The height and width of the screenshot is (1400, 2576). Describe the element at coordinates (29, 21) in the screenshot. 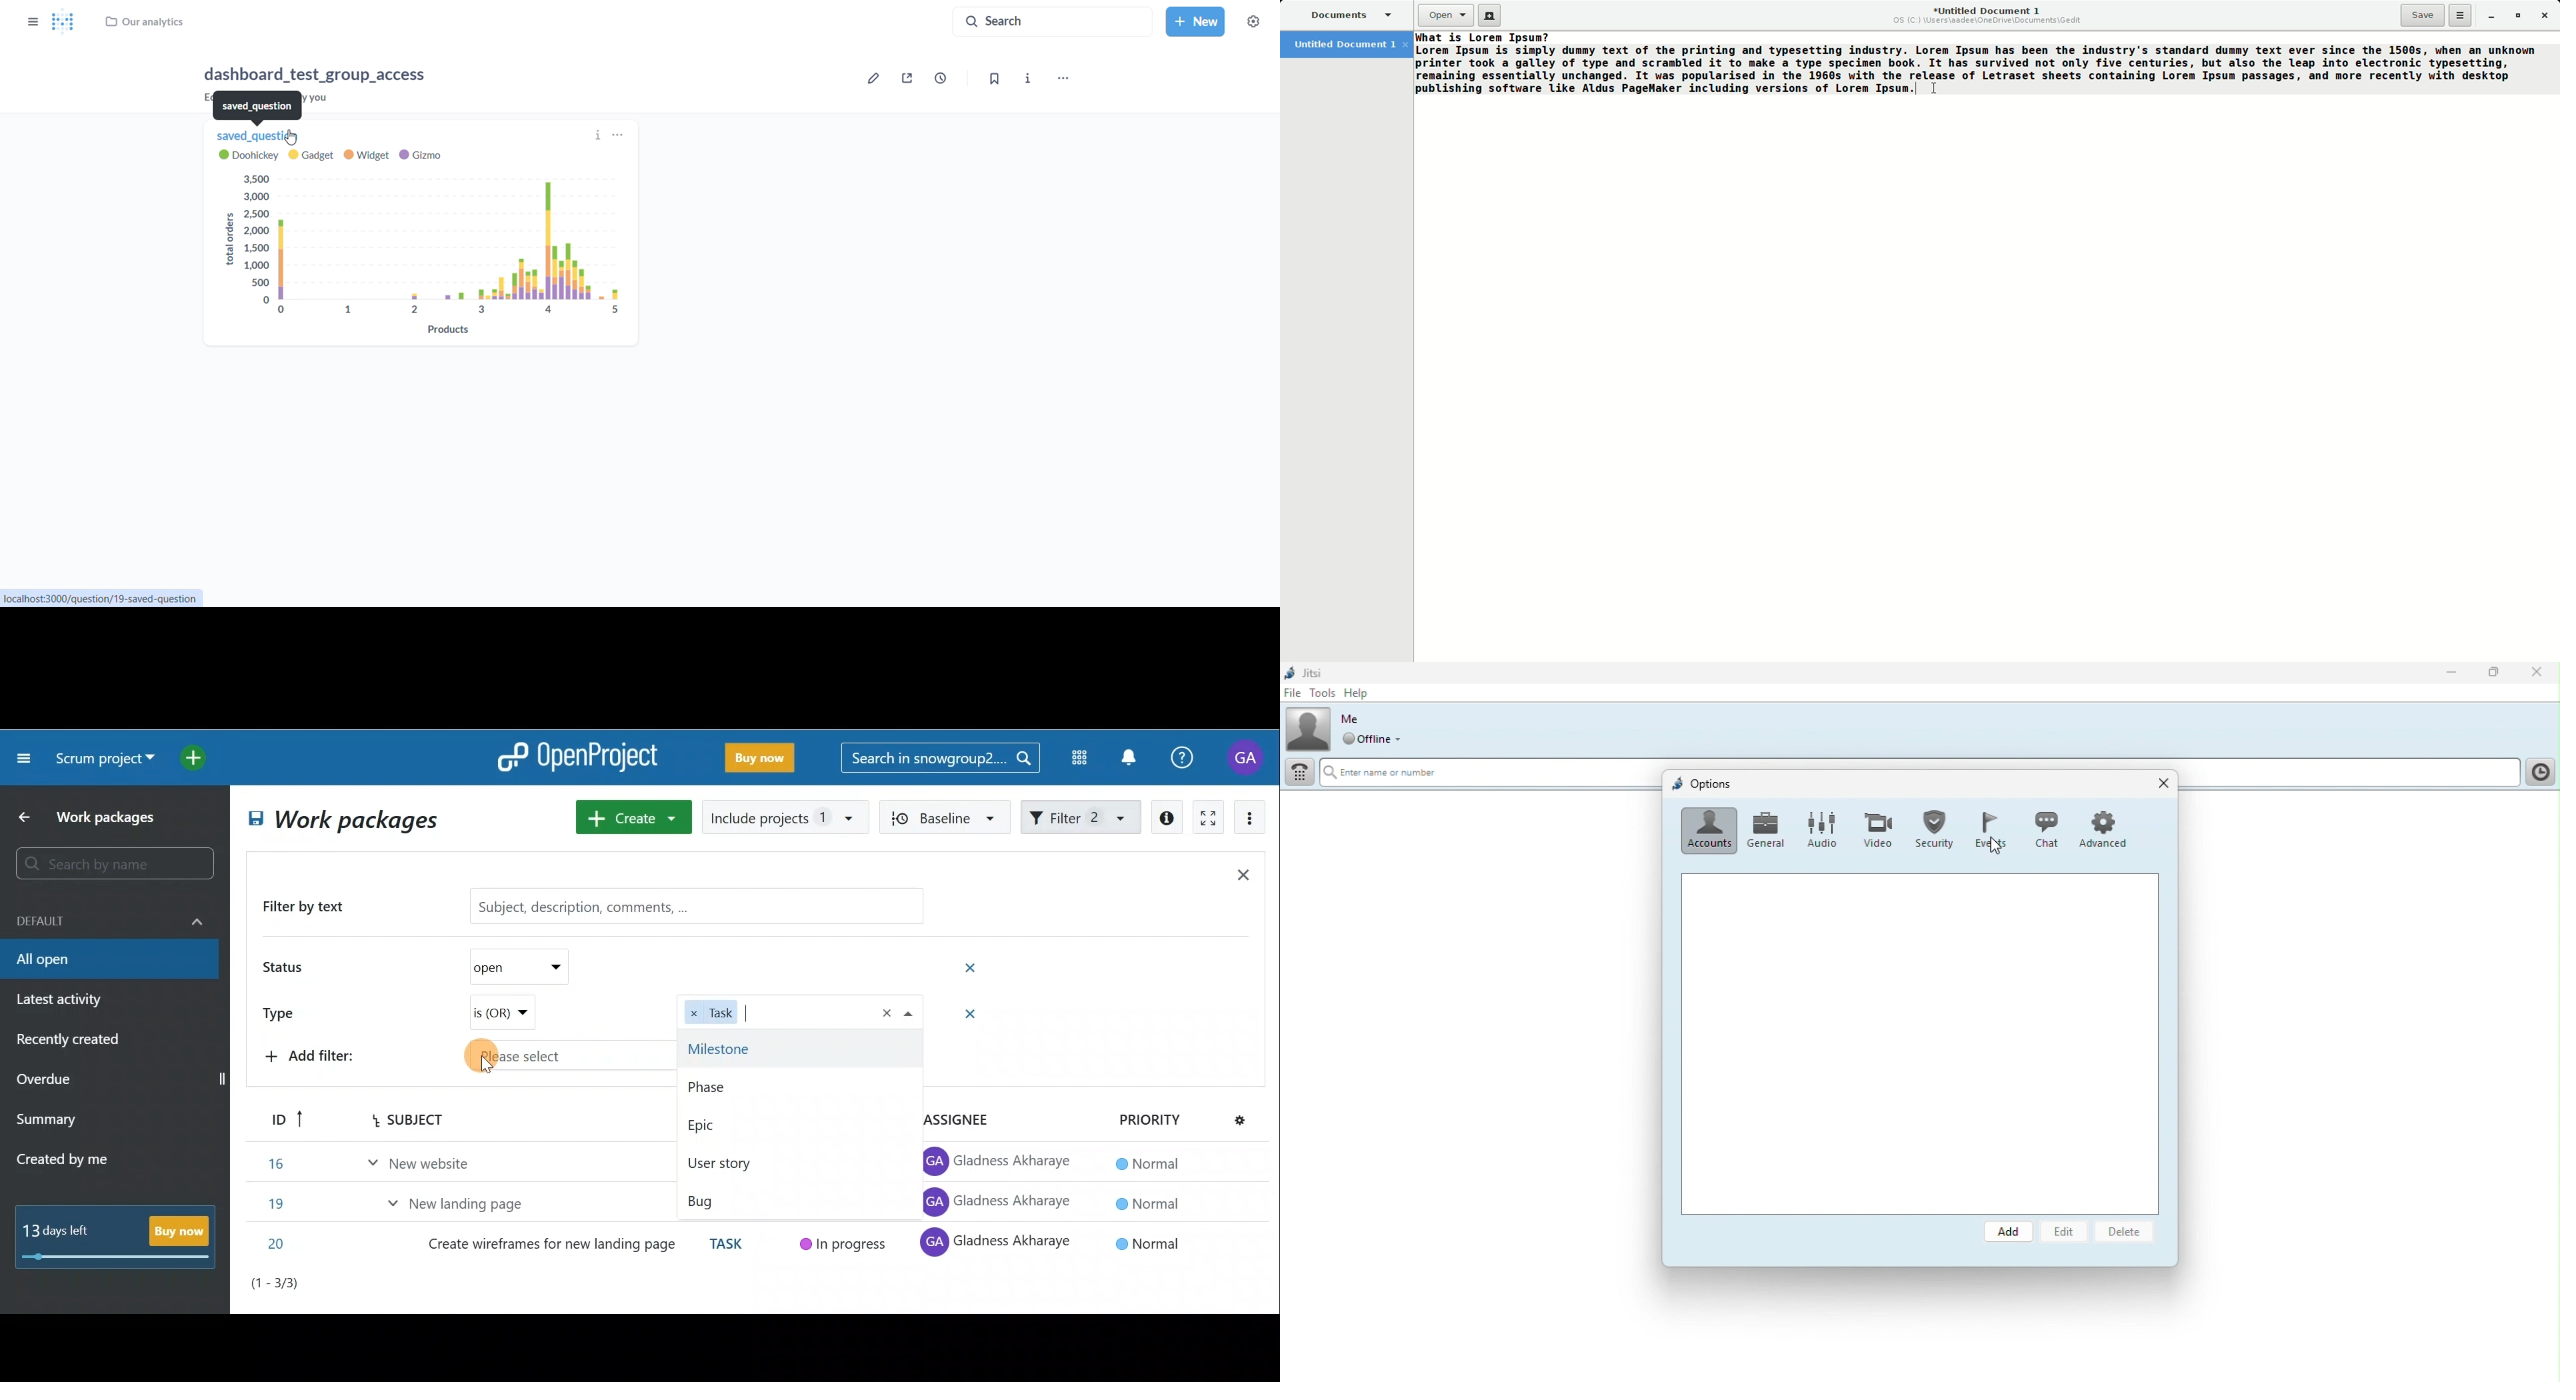

I see `show/hide sidebar` at that location.